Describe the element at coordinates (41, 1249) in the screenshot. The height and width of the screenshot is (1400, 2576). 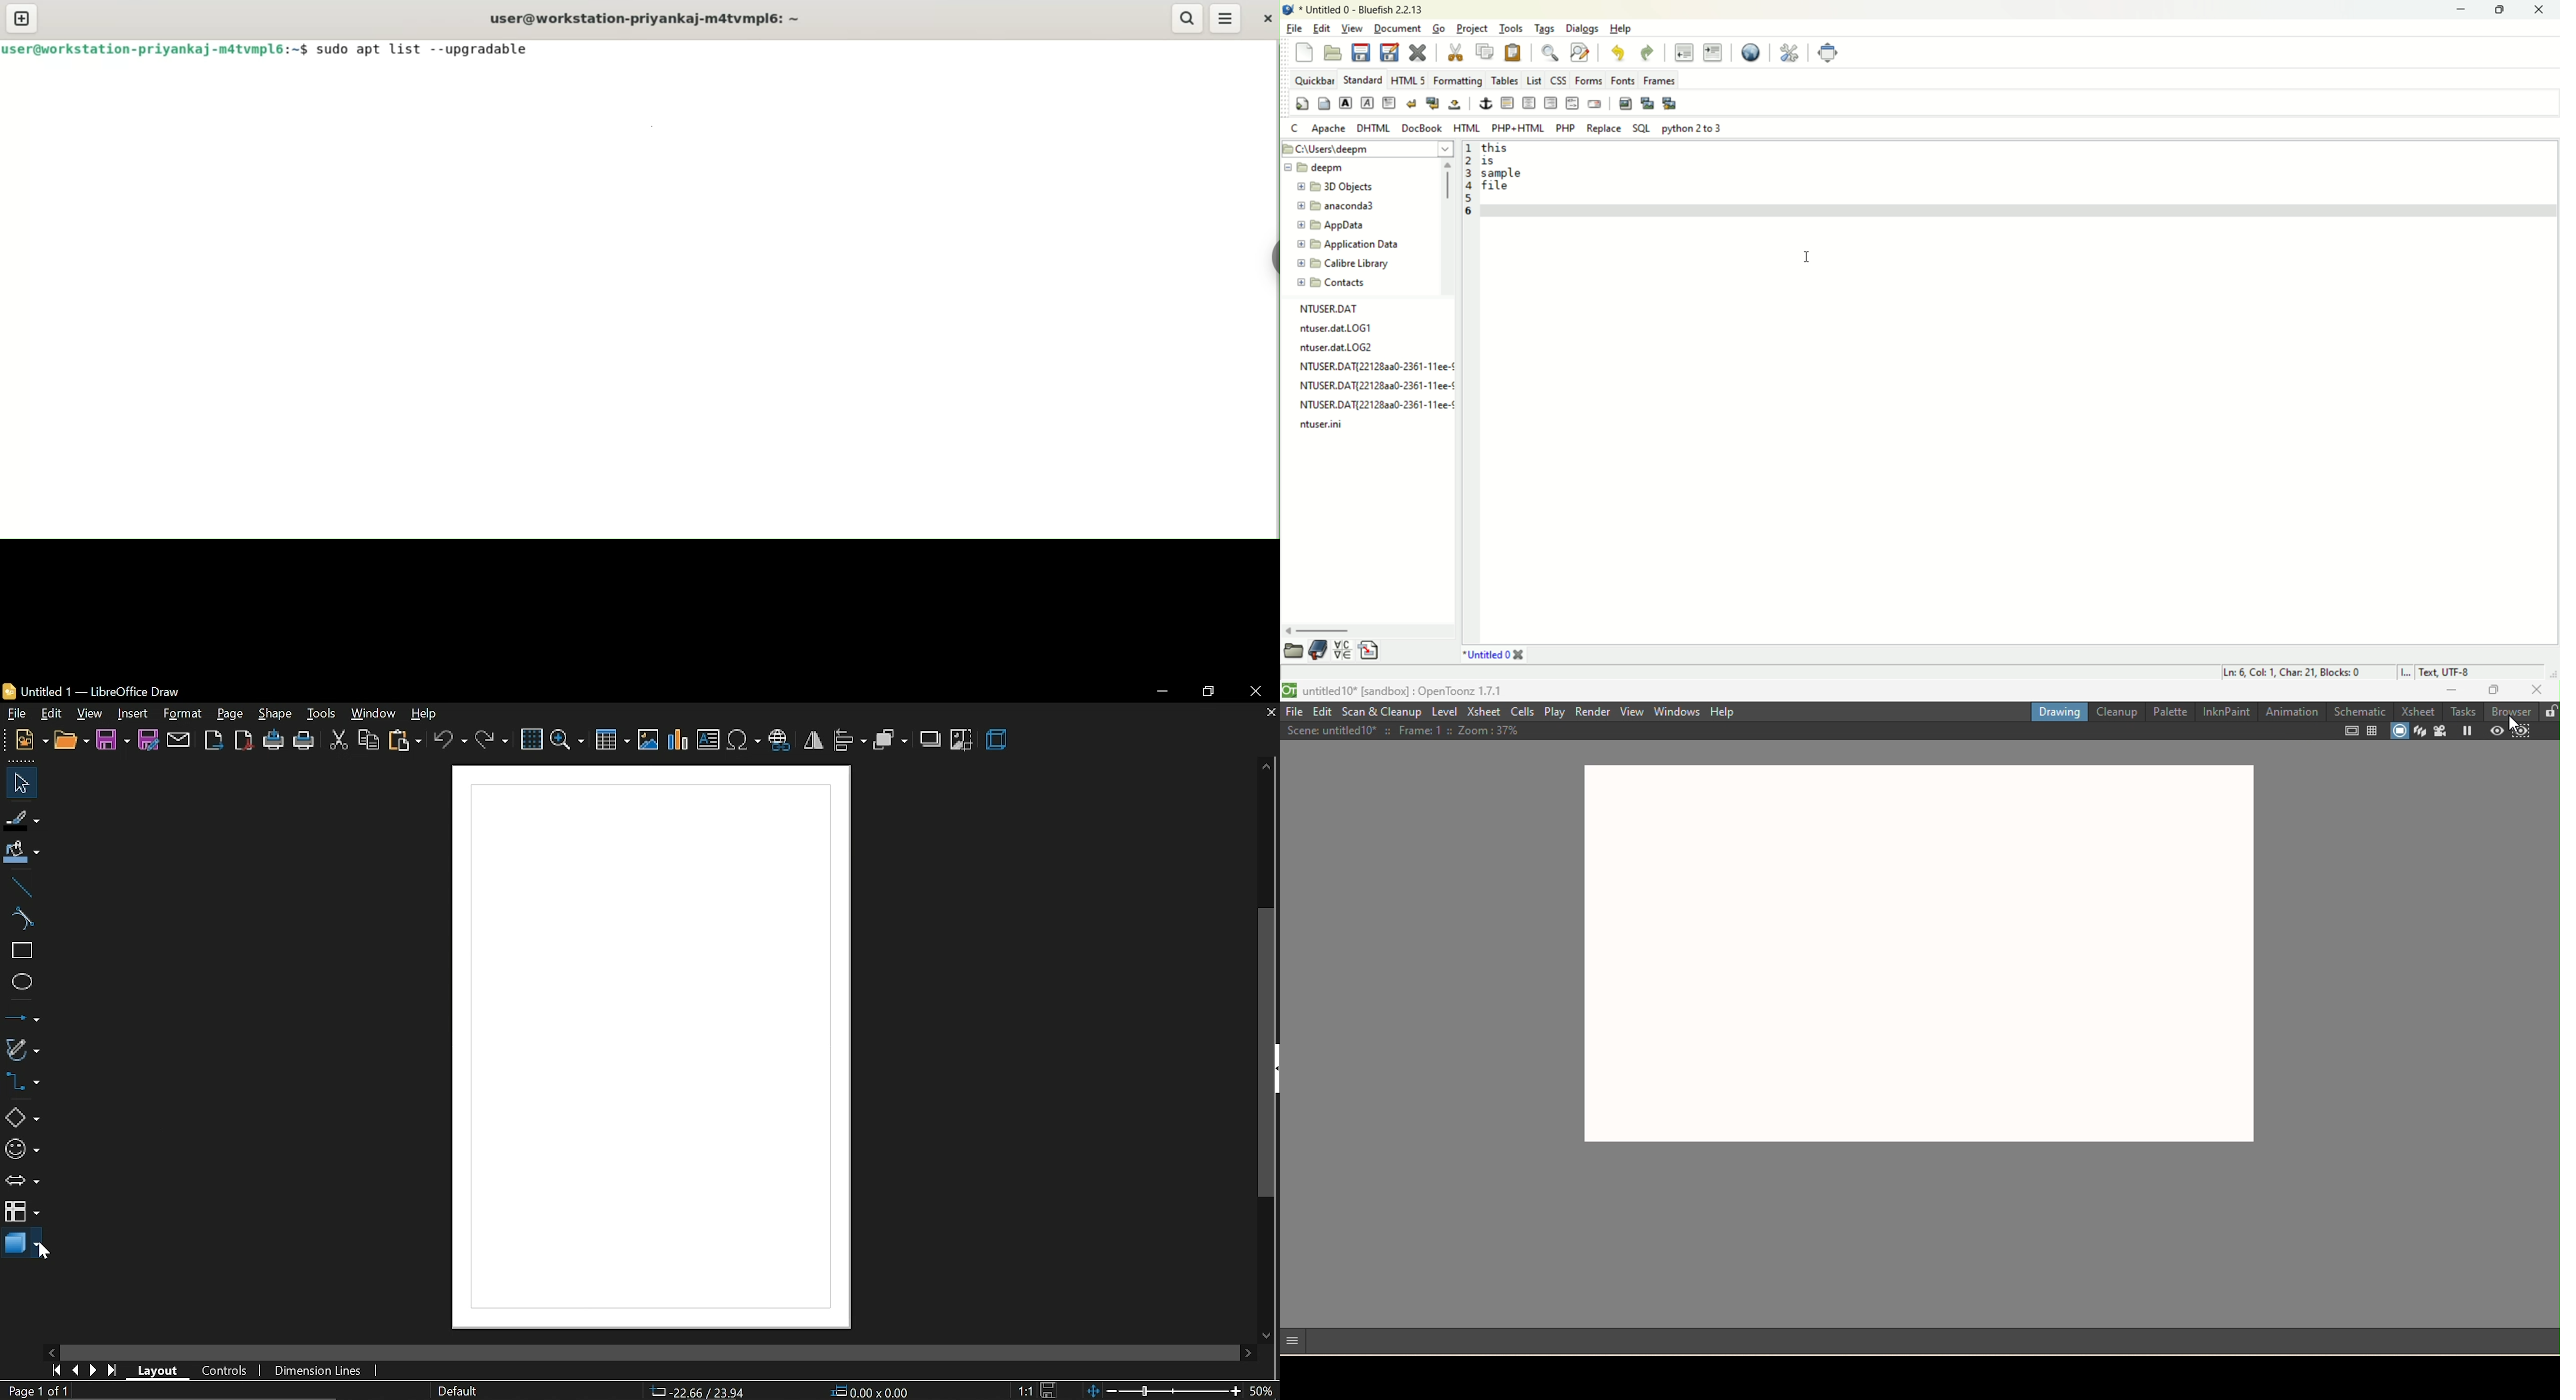
I see `Cursor` at that location.